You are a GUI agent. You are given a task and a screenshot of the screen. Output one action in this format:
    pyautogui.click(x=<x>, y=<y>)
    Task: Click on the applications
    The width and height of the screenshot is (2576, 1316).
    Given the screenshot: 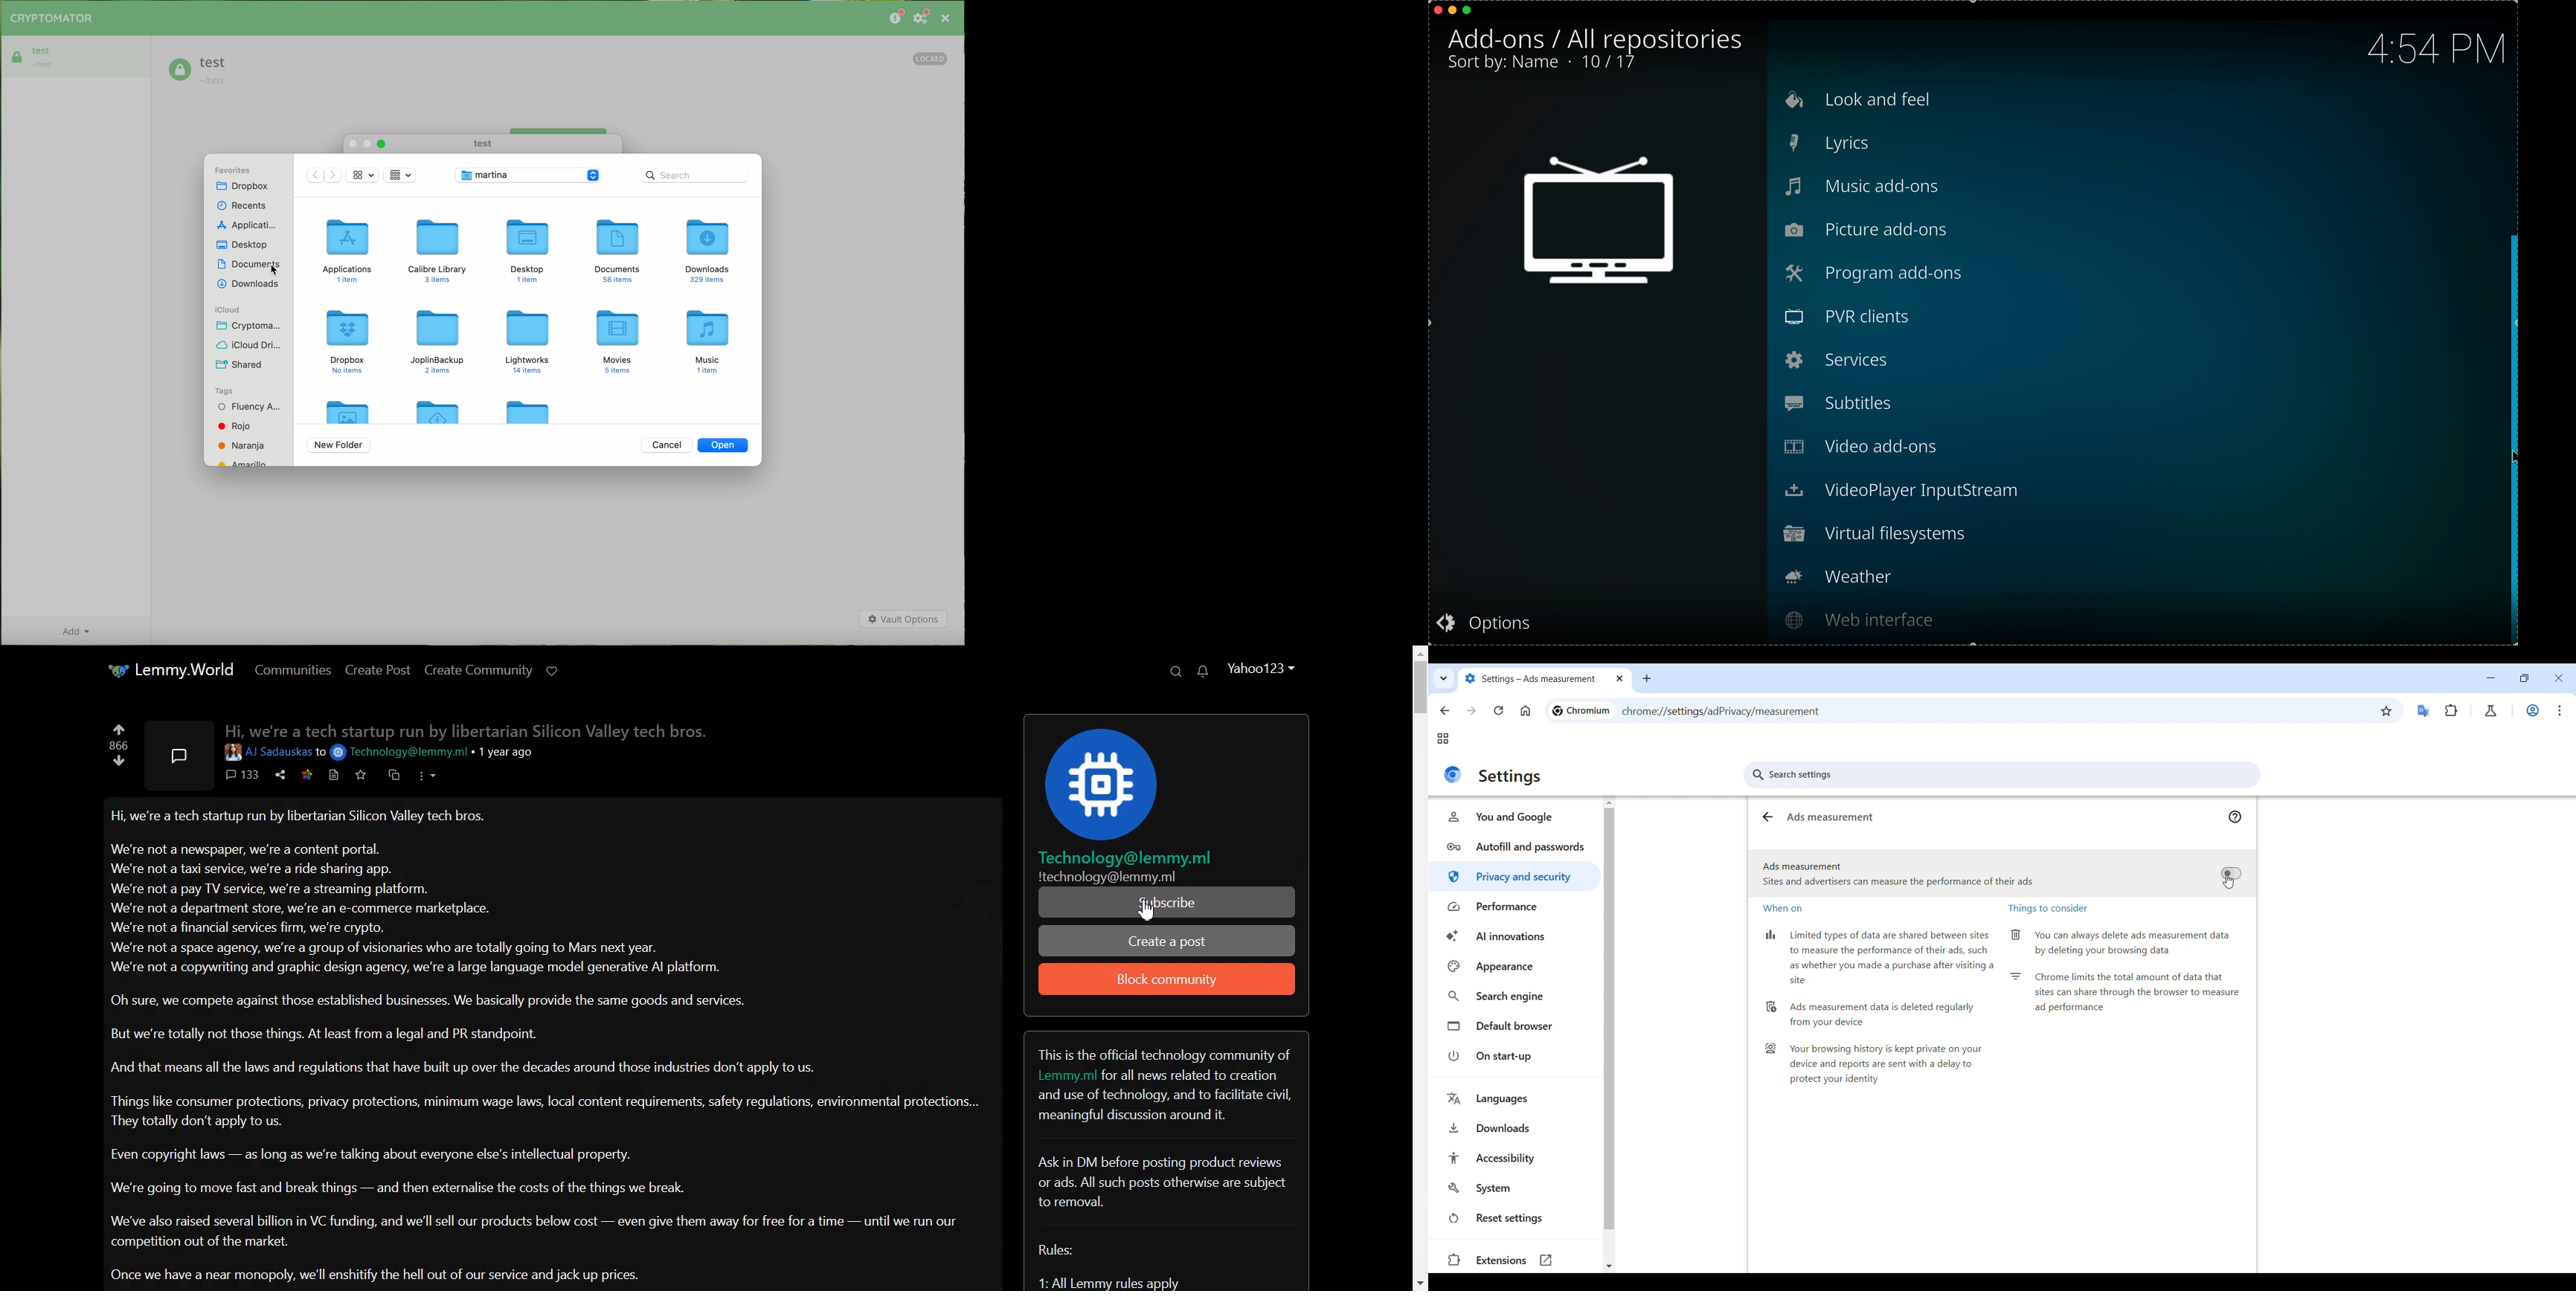 What is the action you would take?
    pyautogui.click(x=244, y=225)
    